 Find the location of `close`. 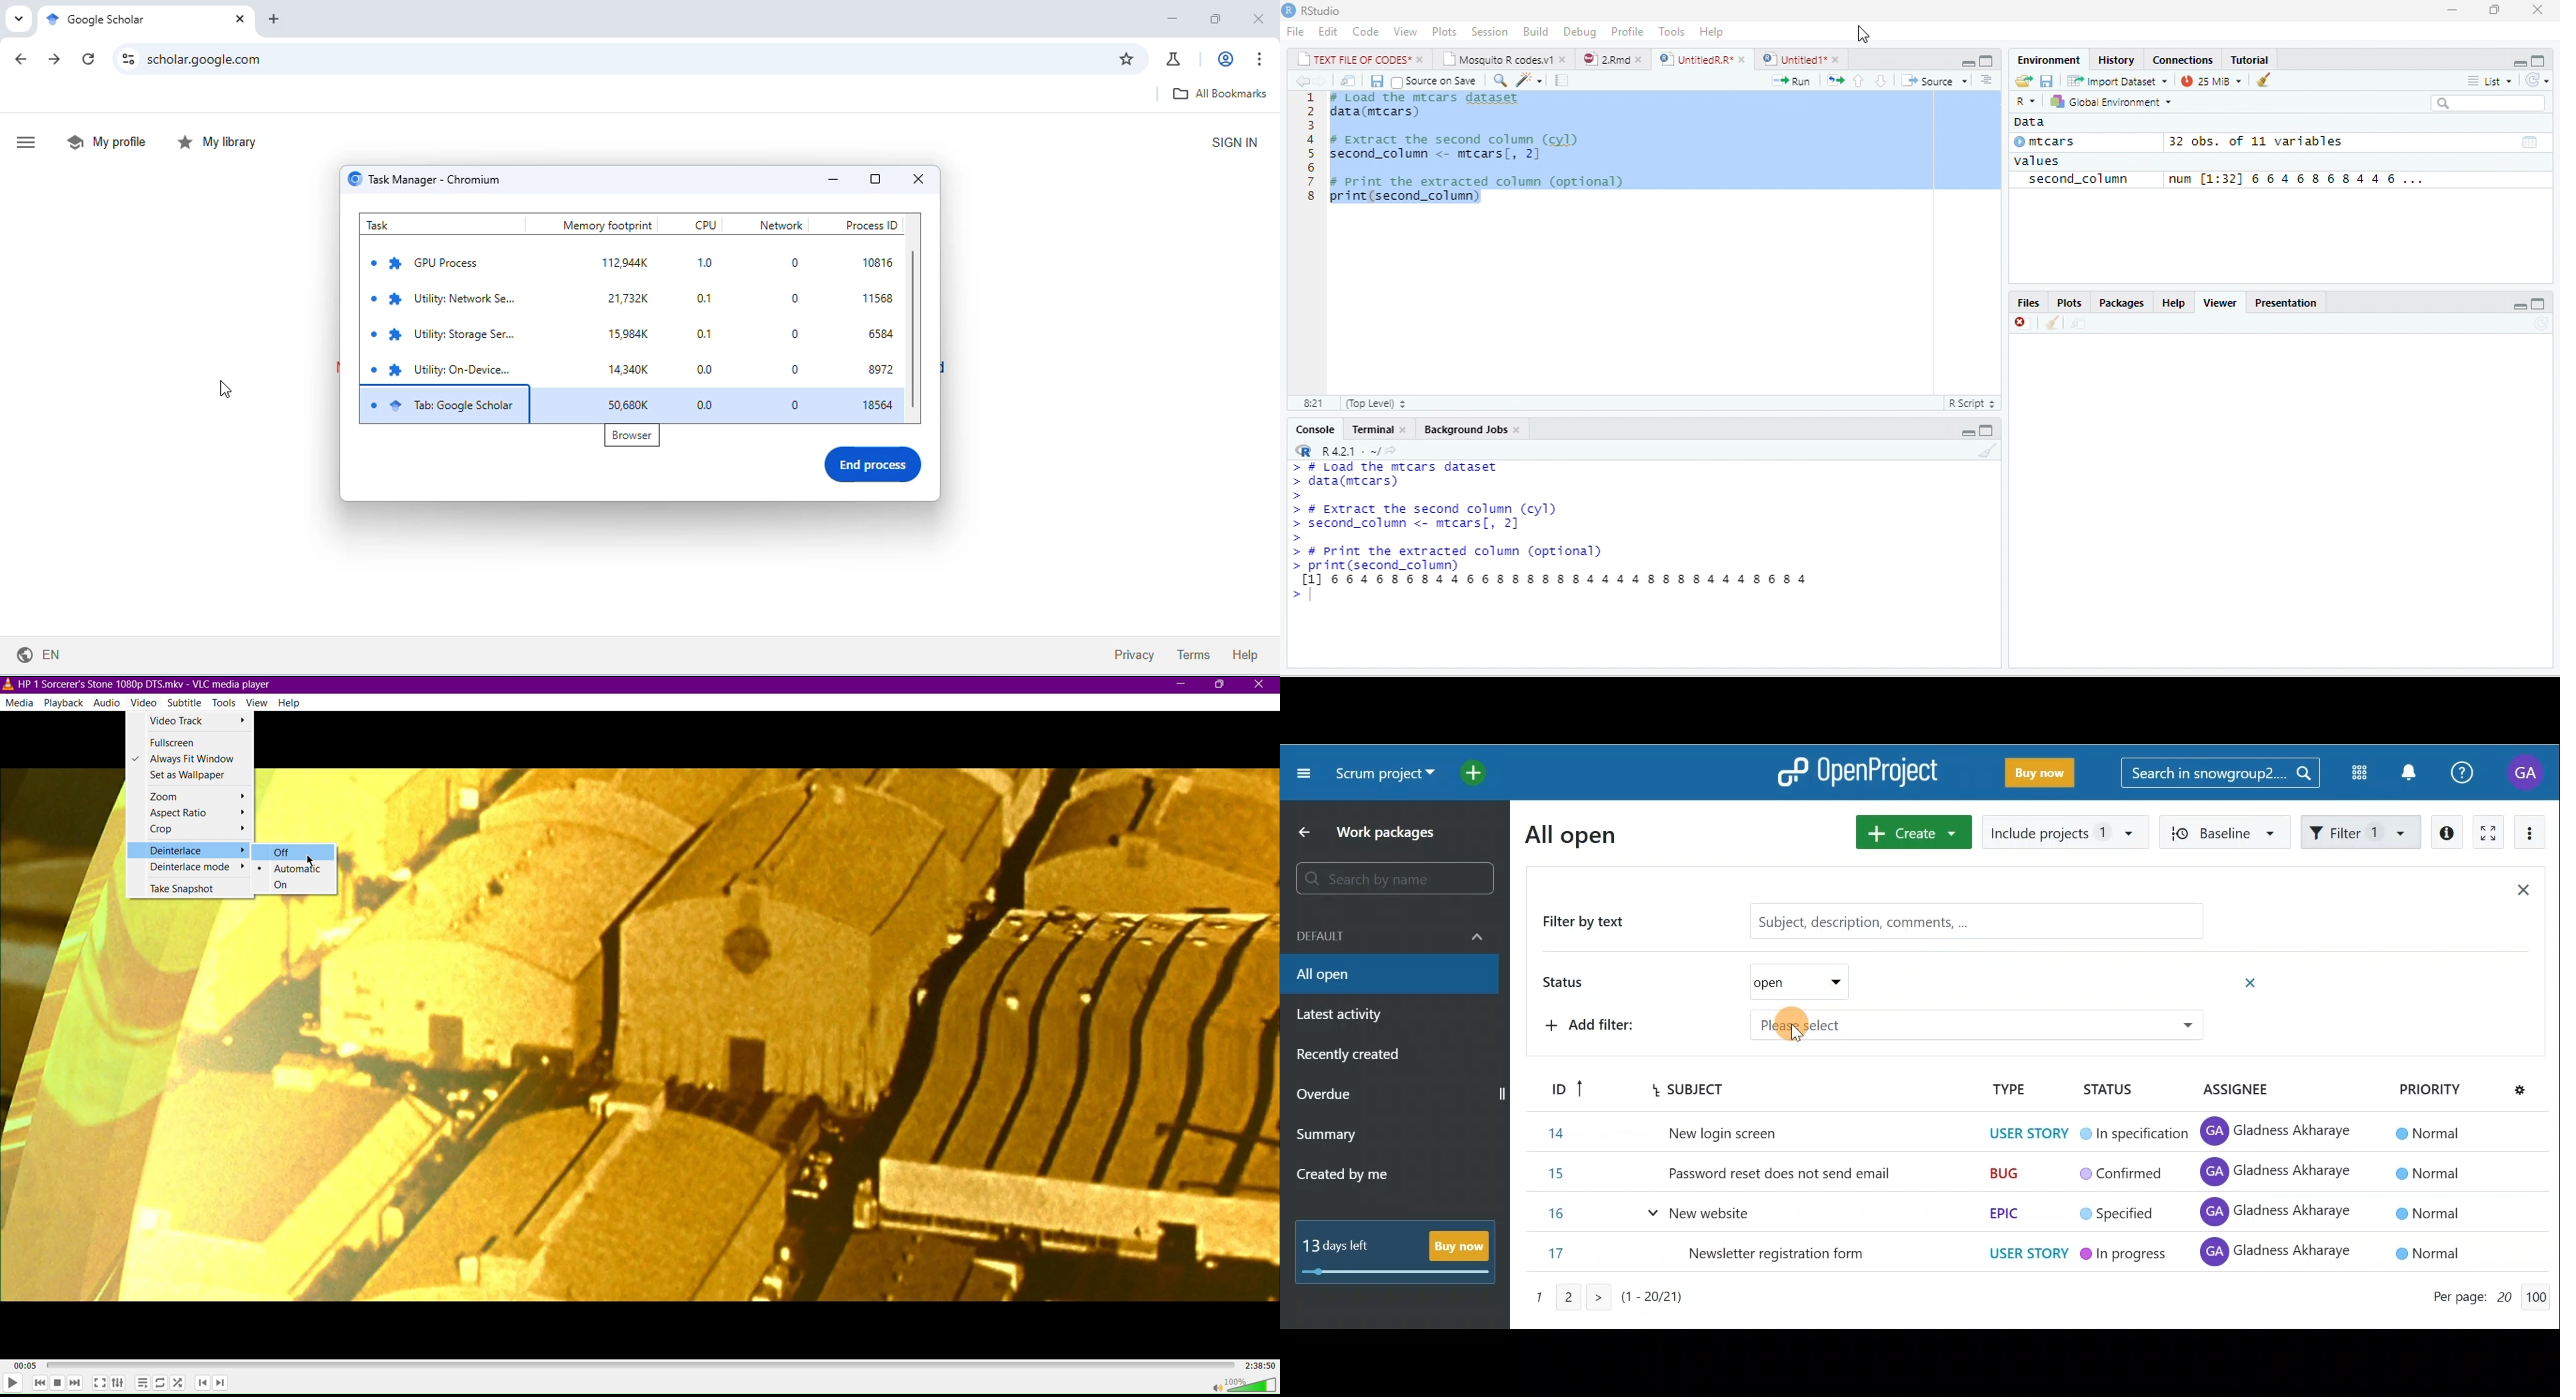

close is located at coordinates (1565, 59).